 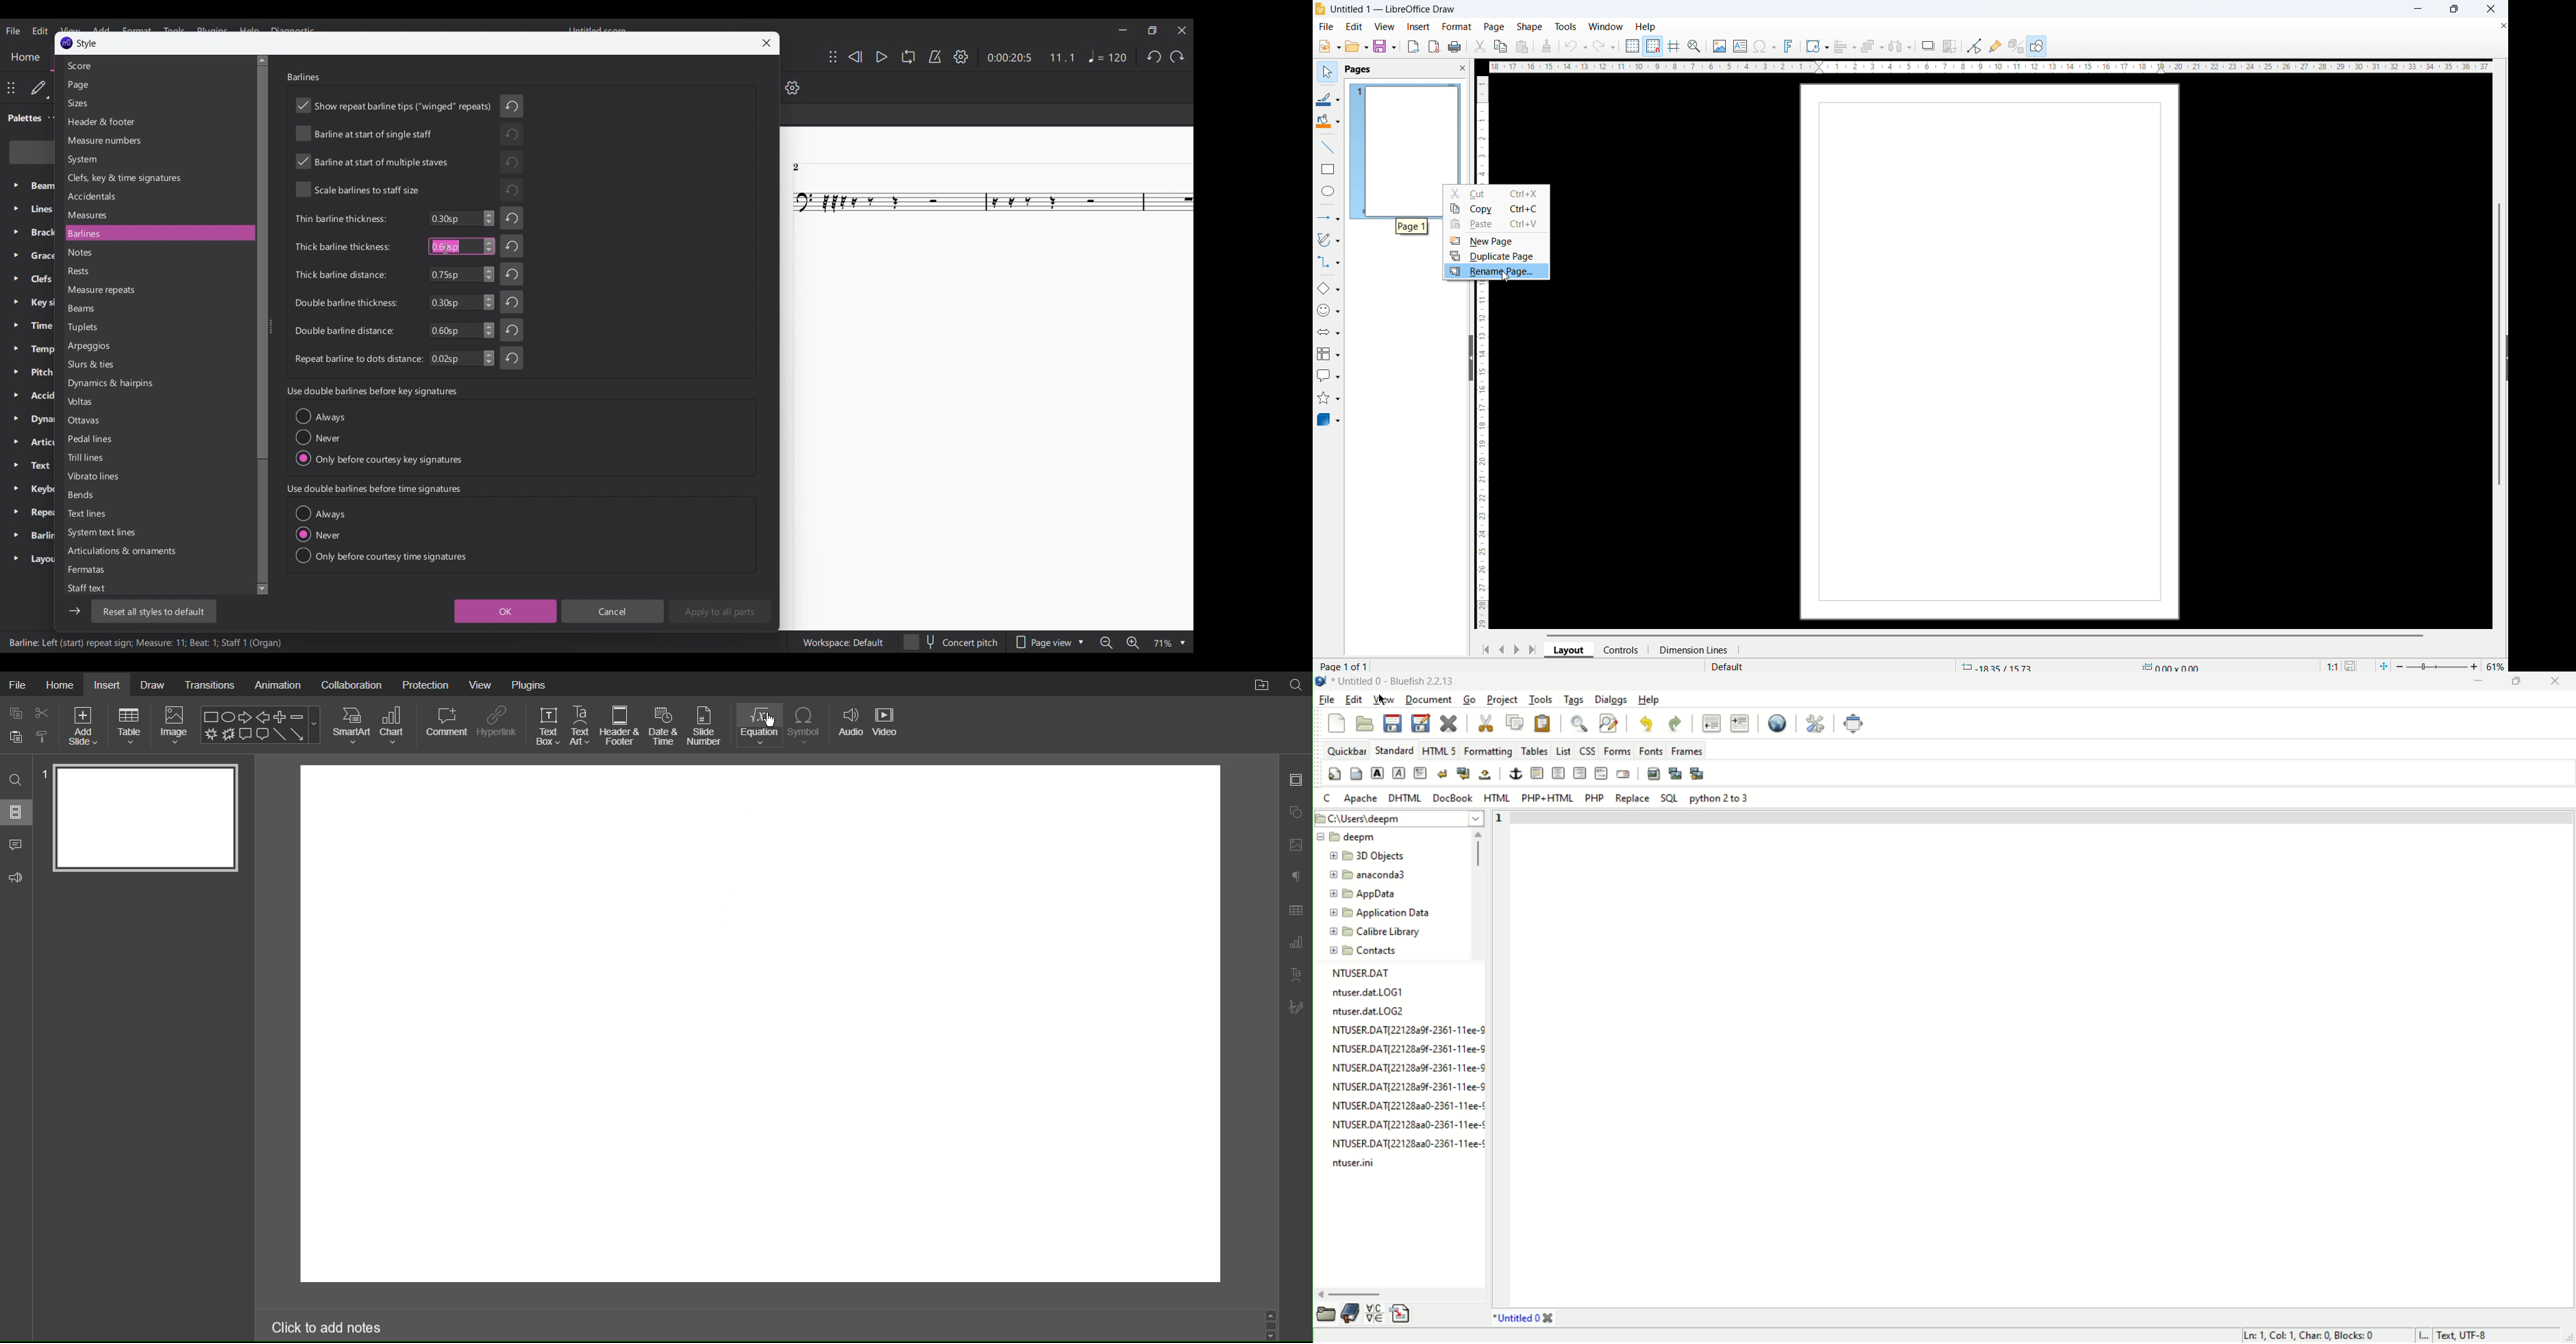 I want to click on view, so click(x=1382, y=700).